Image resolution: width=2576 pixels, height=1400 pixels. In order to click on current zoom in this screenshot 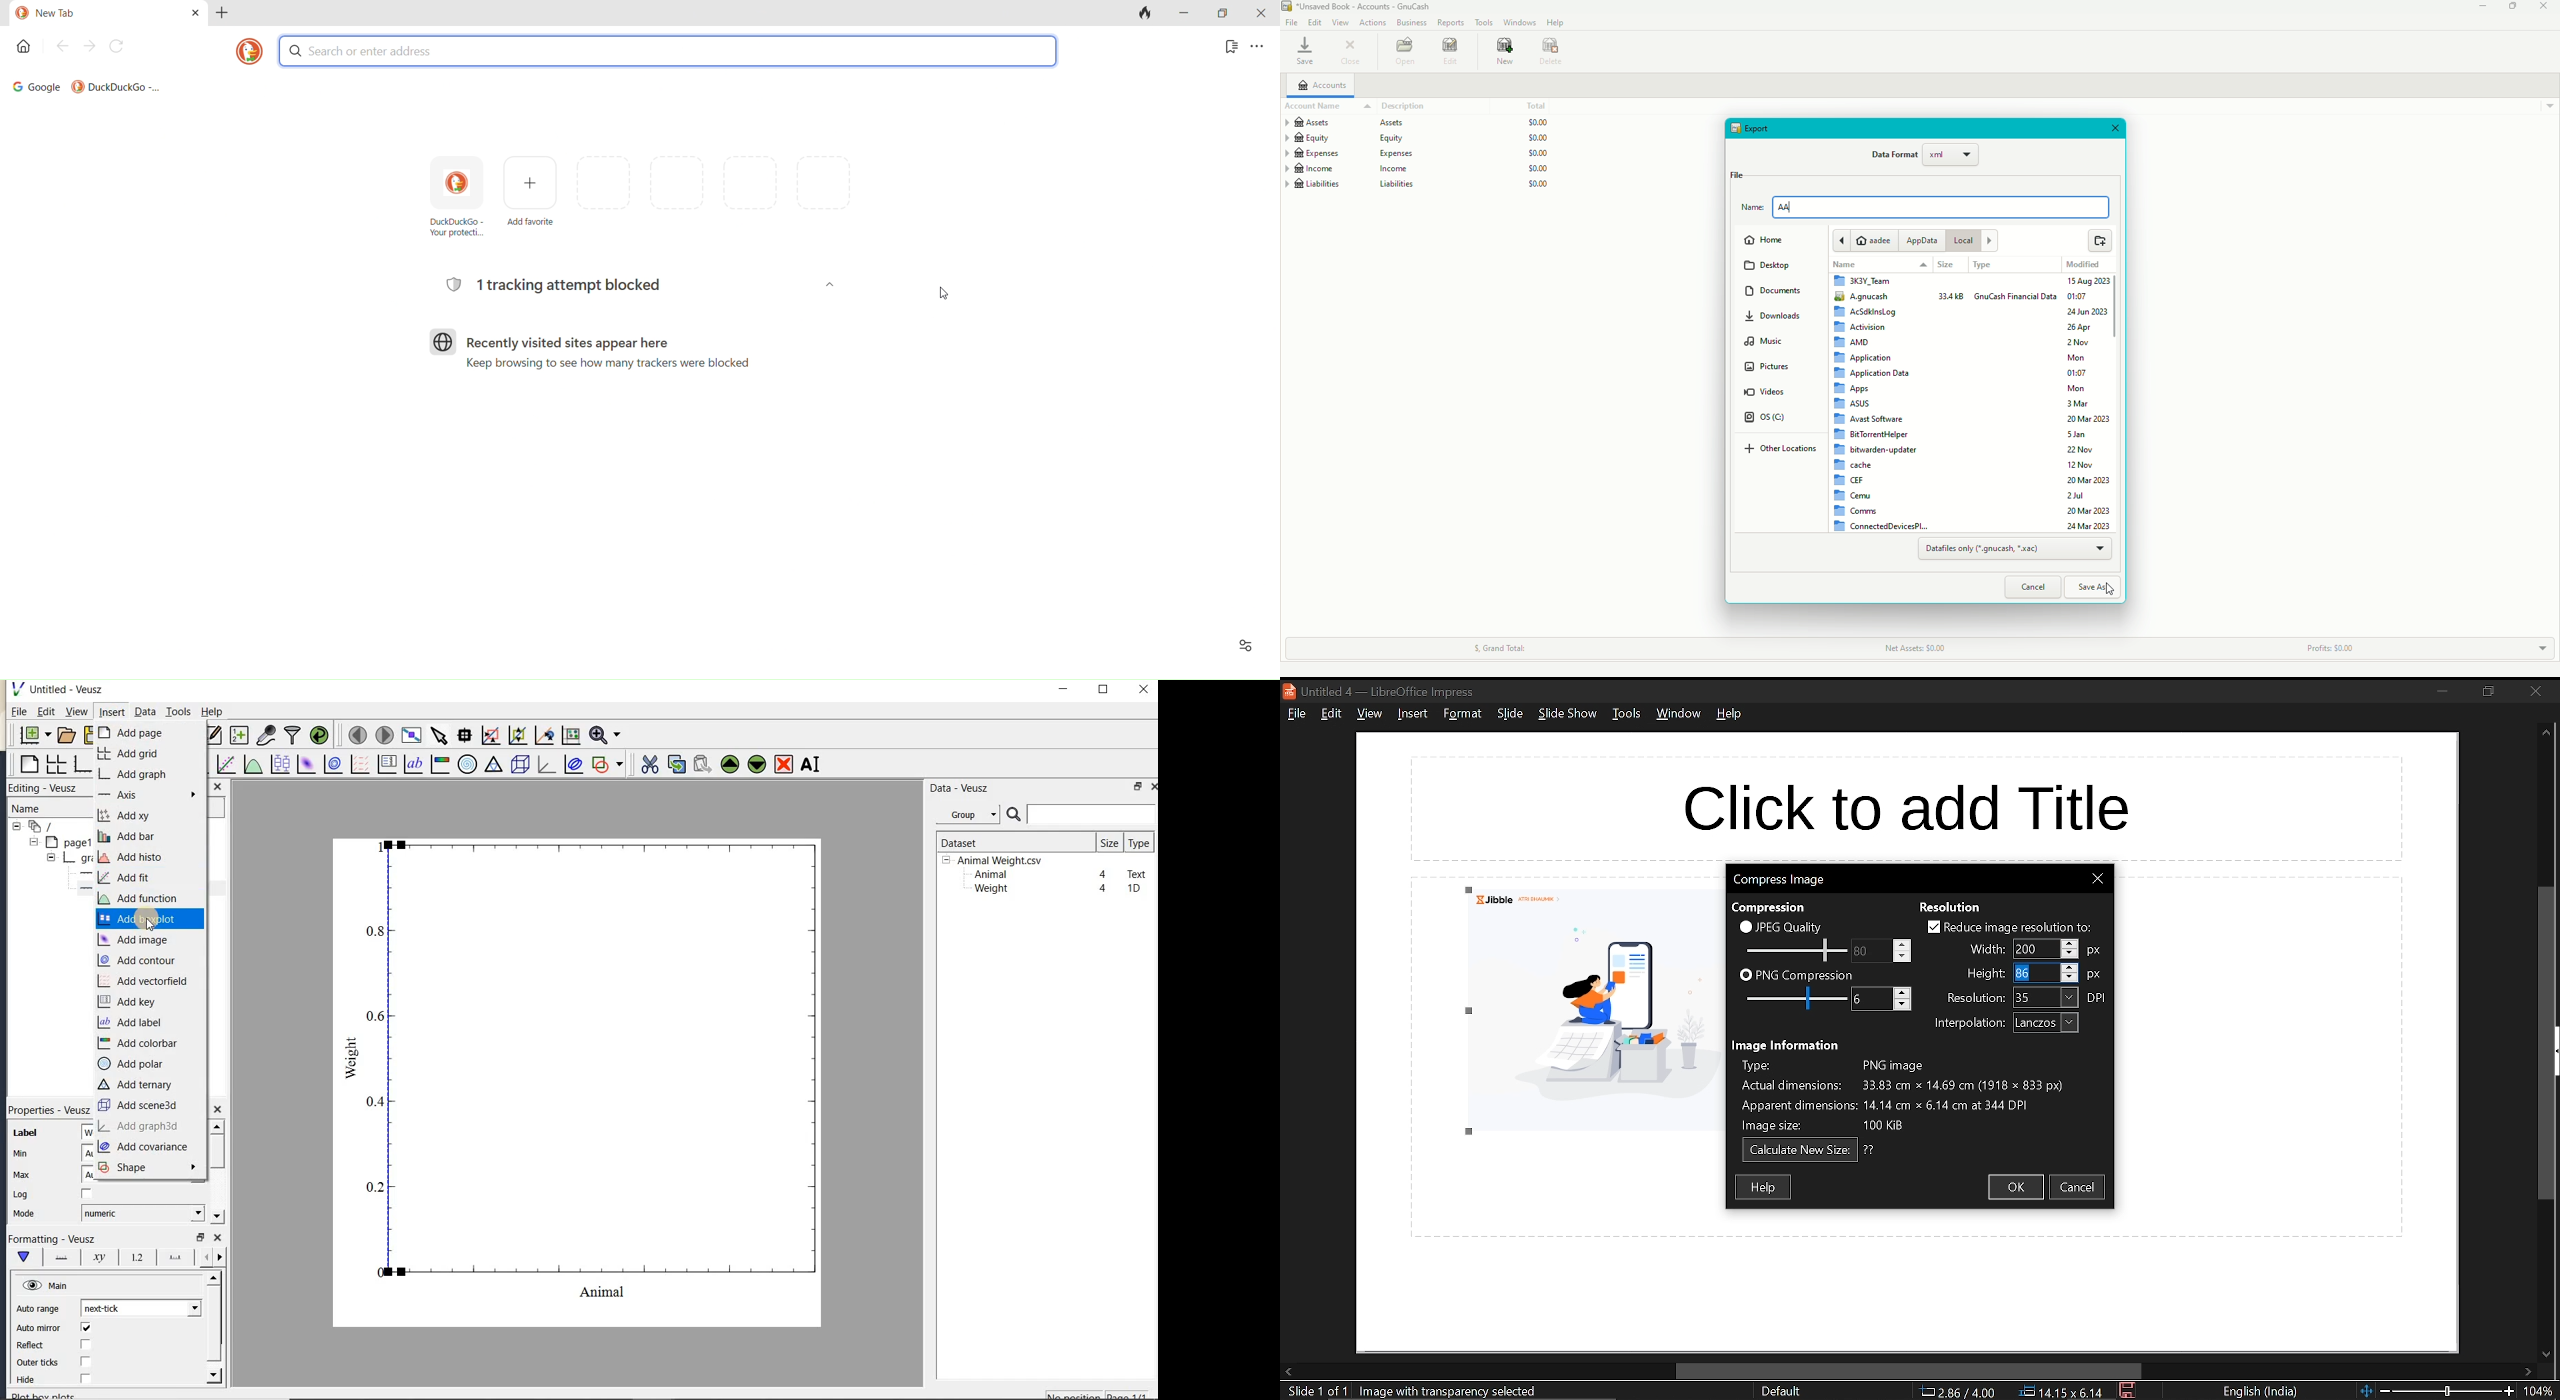, I will do `click(2542, 1392)`.